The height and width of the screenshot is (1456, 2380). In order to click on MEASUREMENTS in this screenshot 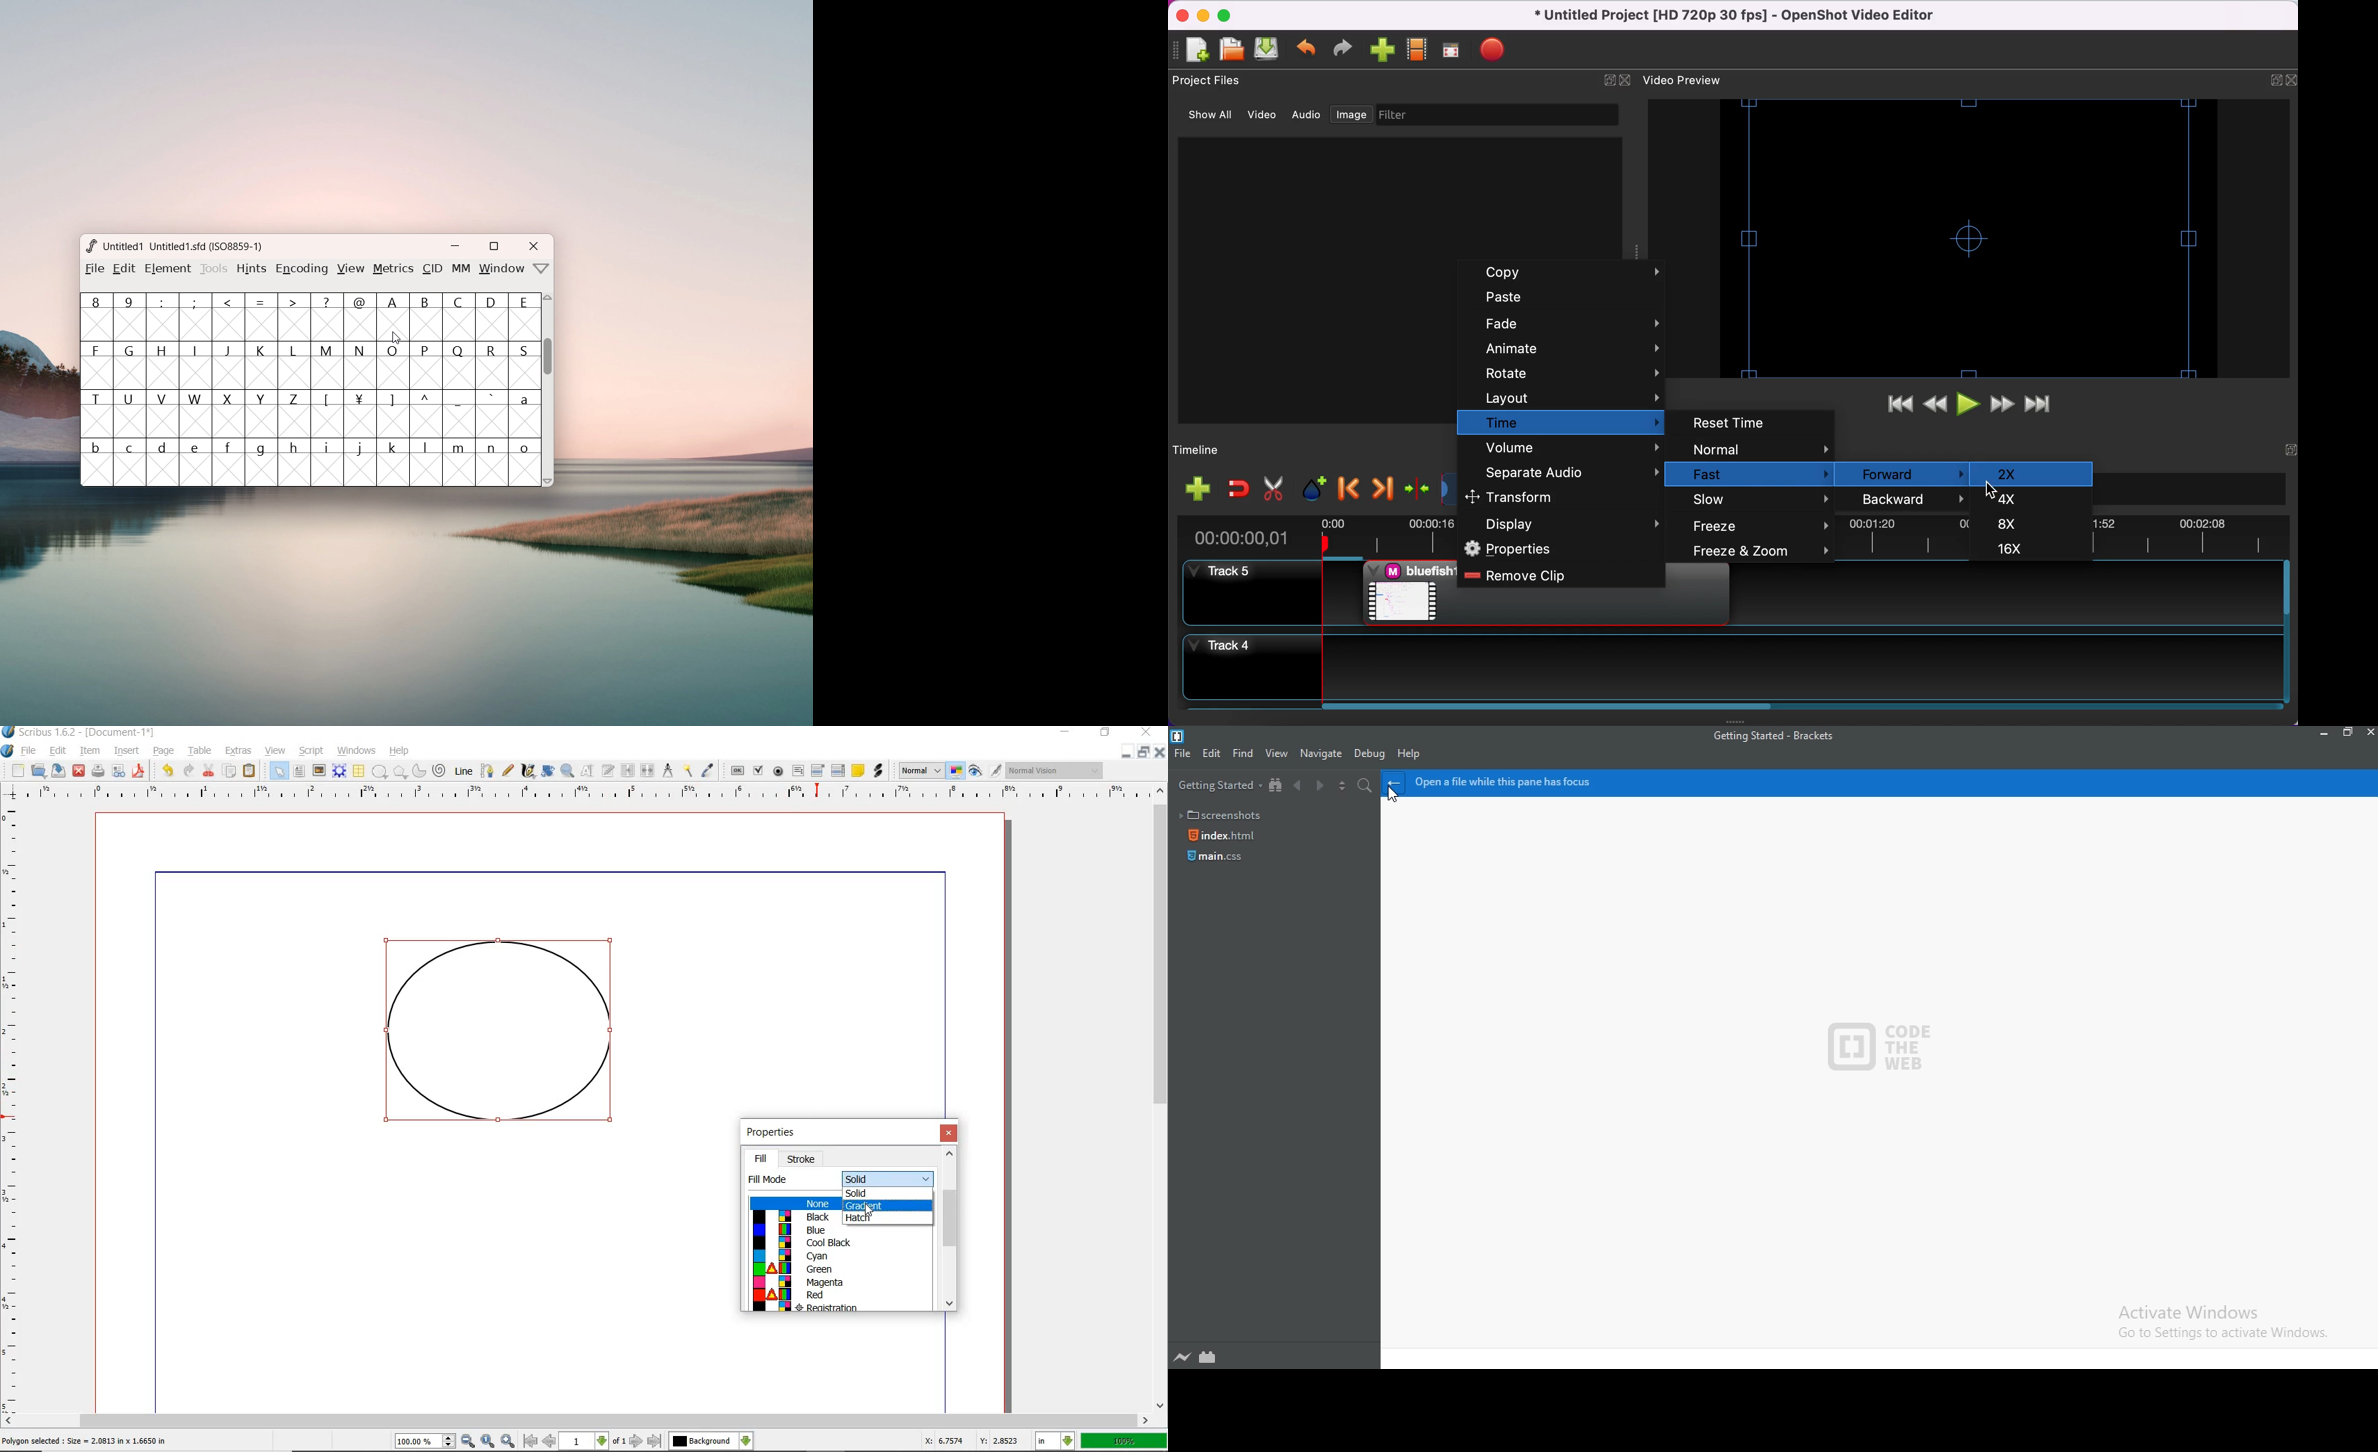, I will do `click(668, 771)`.